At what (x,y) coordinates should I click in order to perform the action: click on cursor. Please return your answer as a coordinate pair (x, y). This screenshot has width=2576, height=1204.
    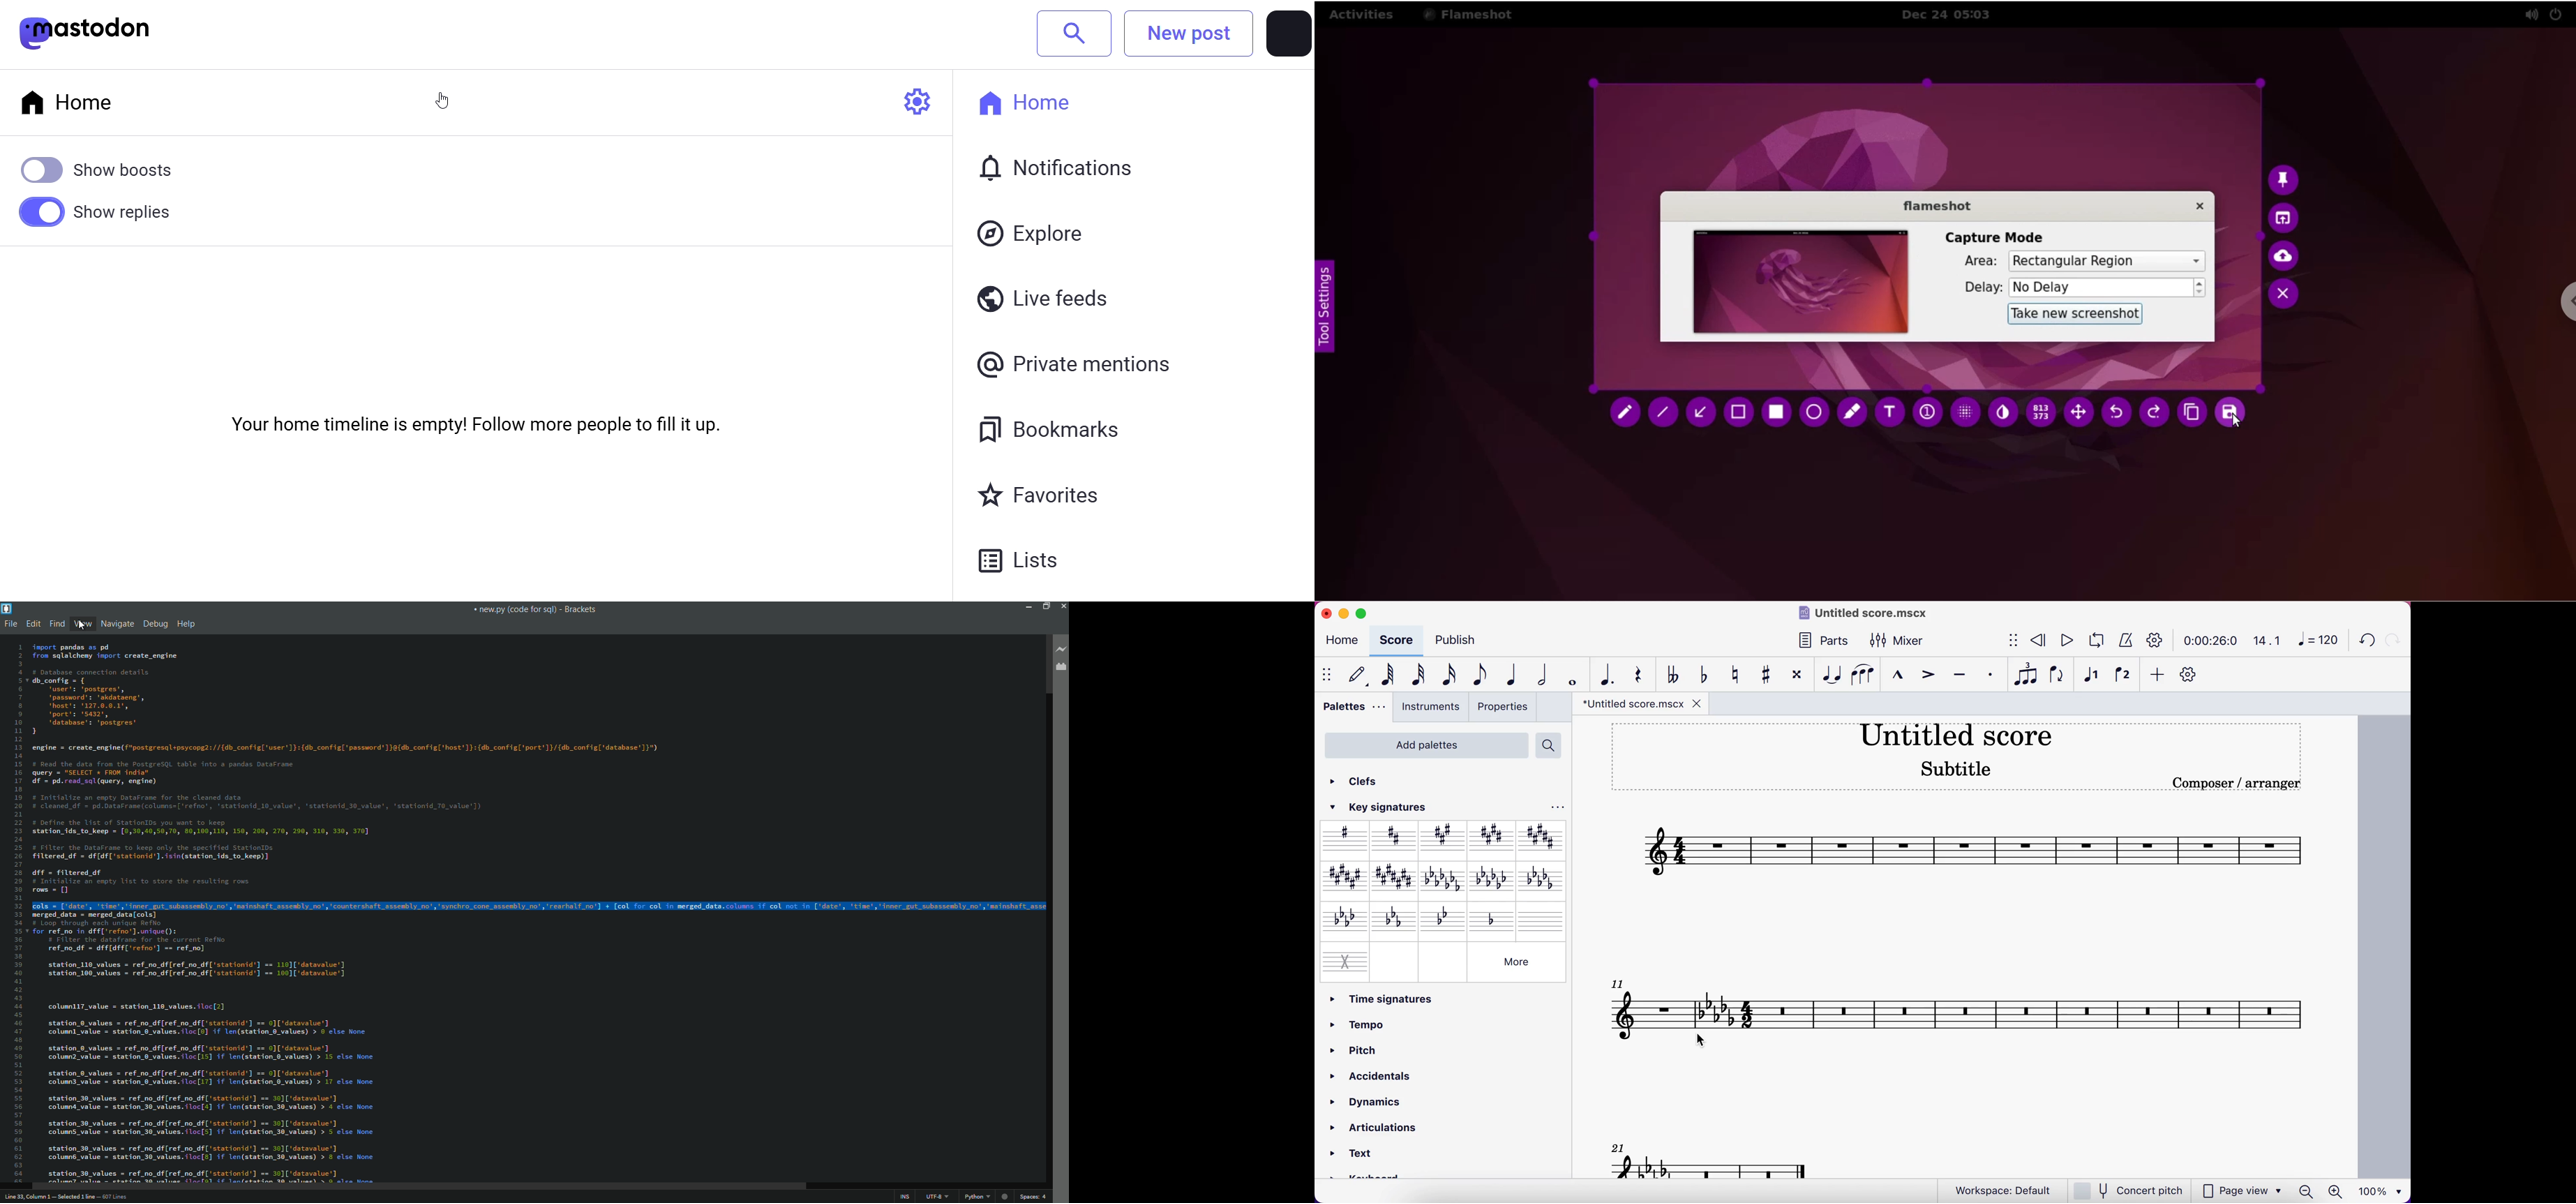
    Looking at the image, I should click on (81, 625).